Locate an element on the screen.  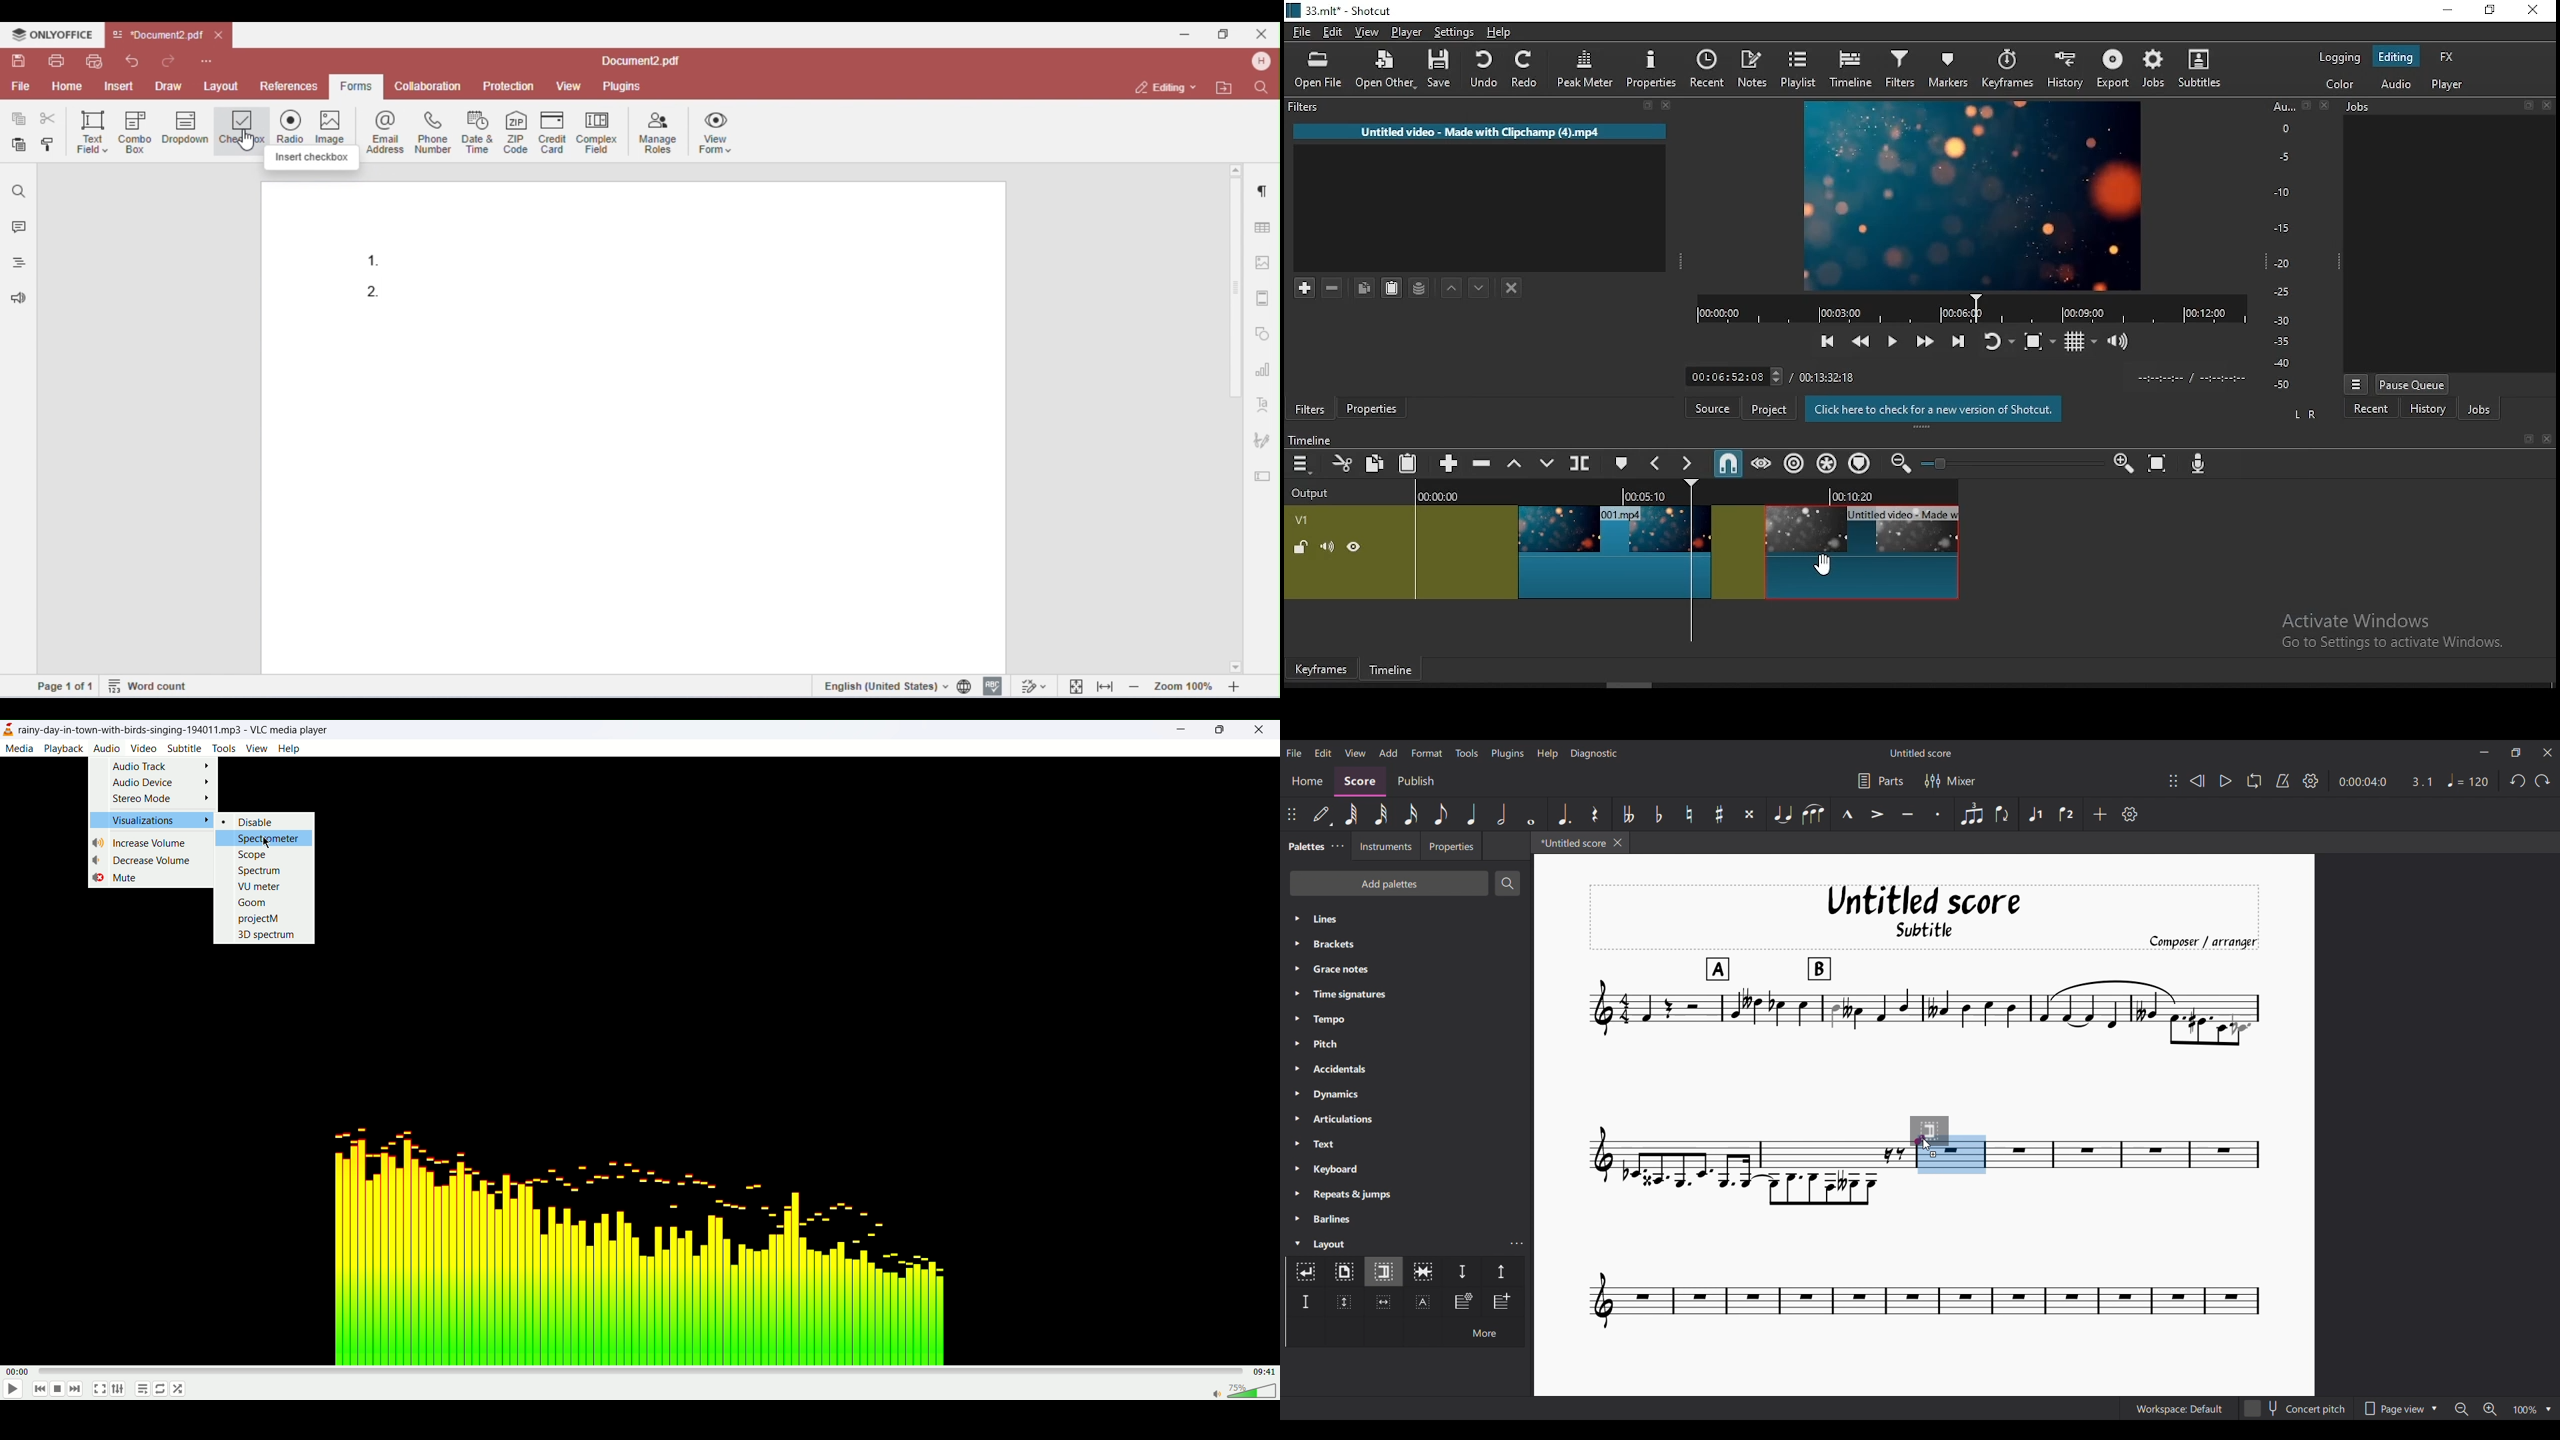
Insert horizontal frame is located at coordinates (1383, 1302).